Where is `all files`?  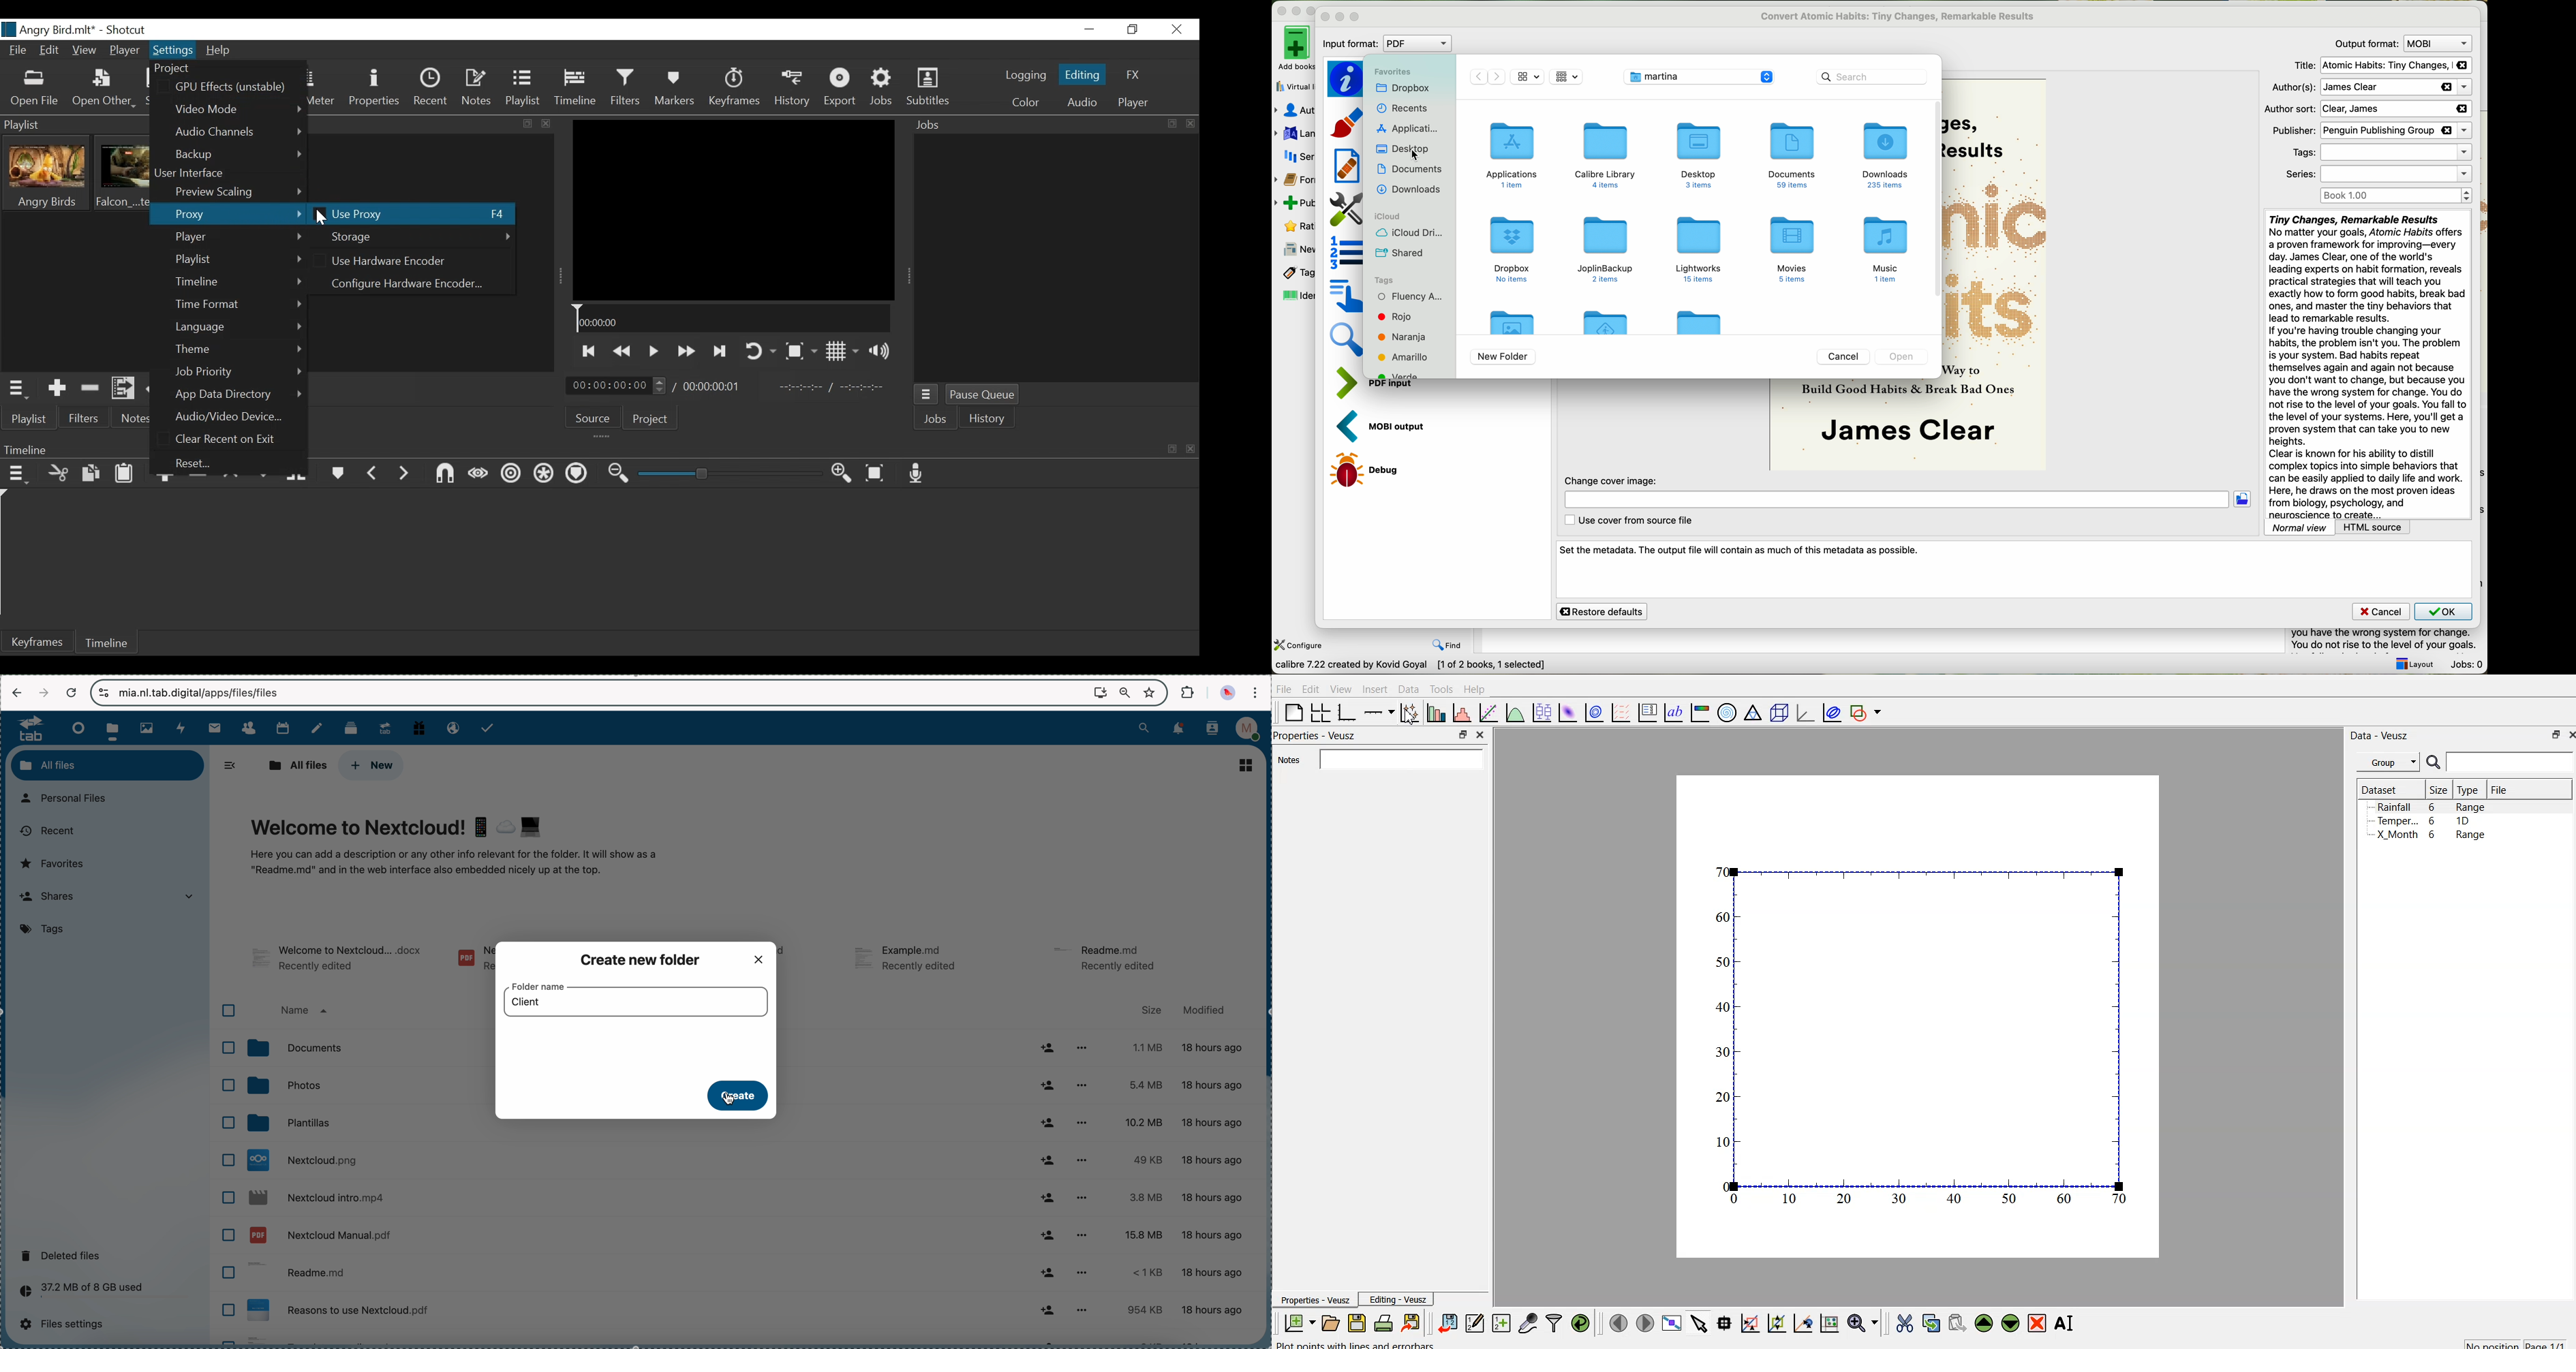 all files is located at coordinates (295, 766).